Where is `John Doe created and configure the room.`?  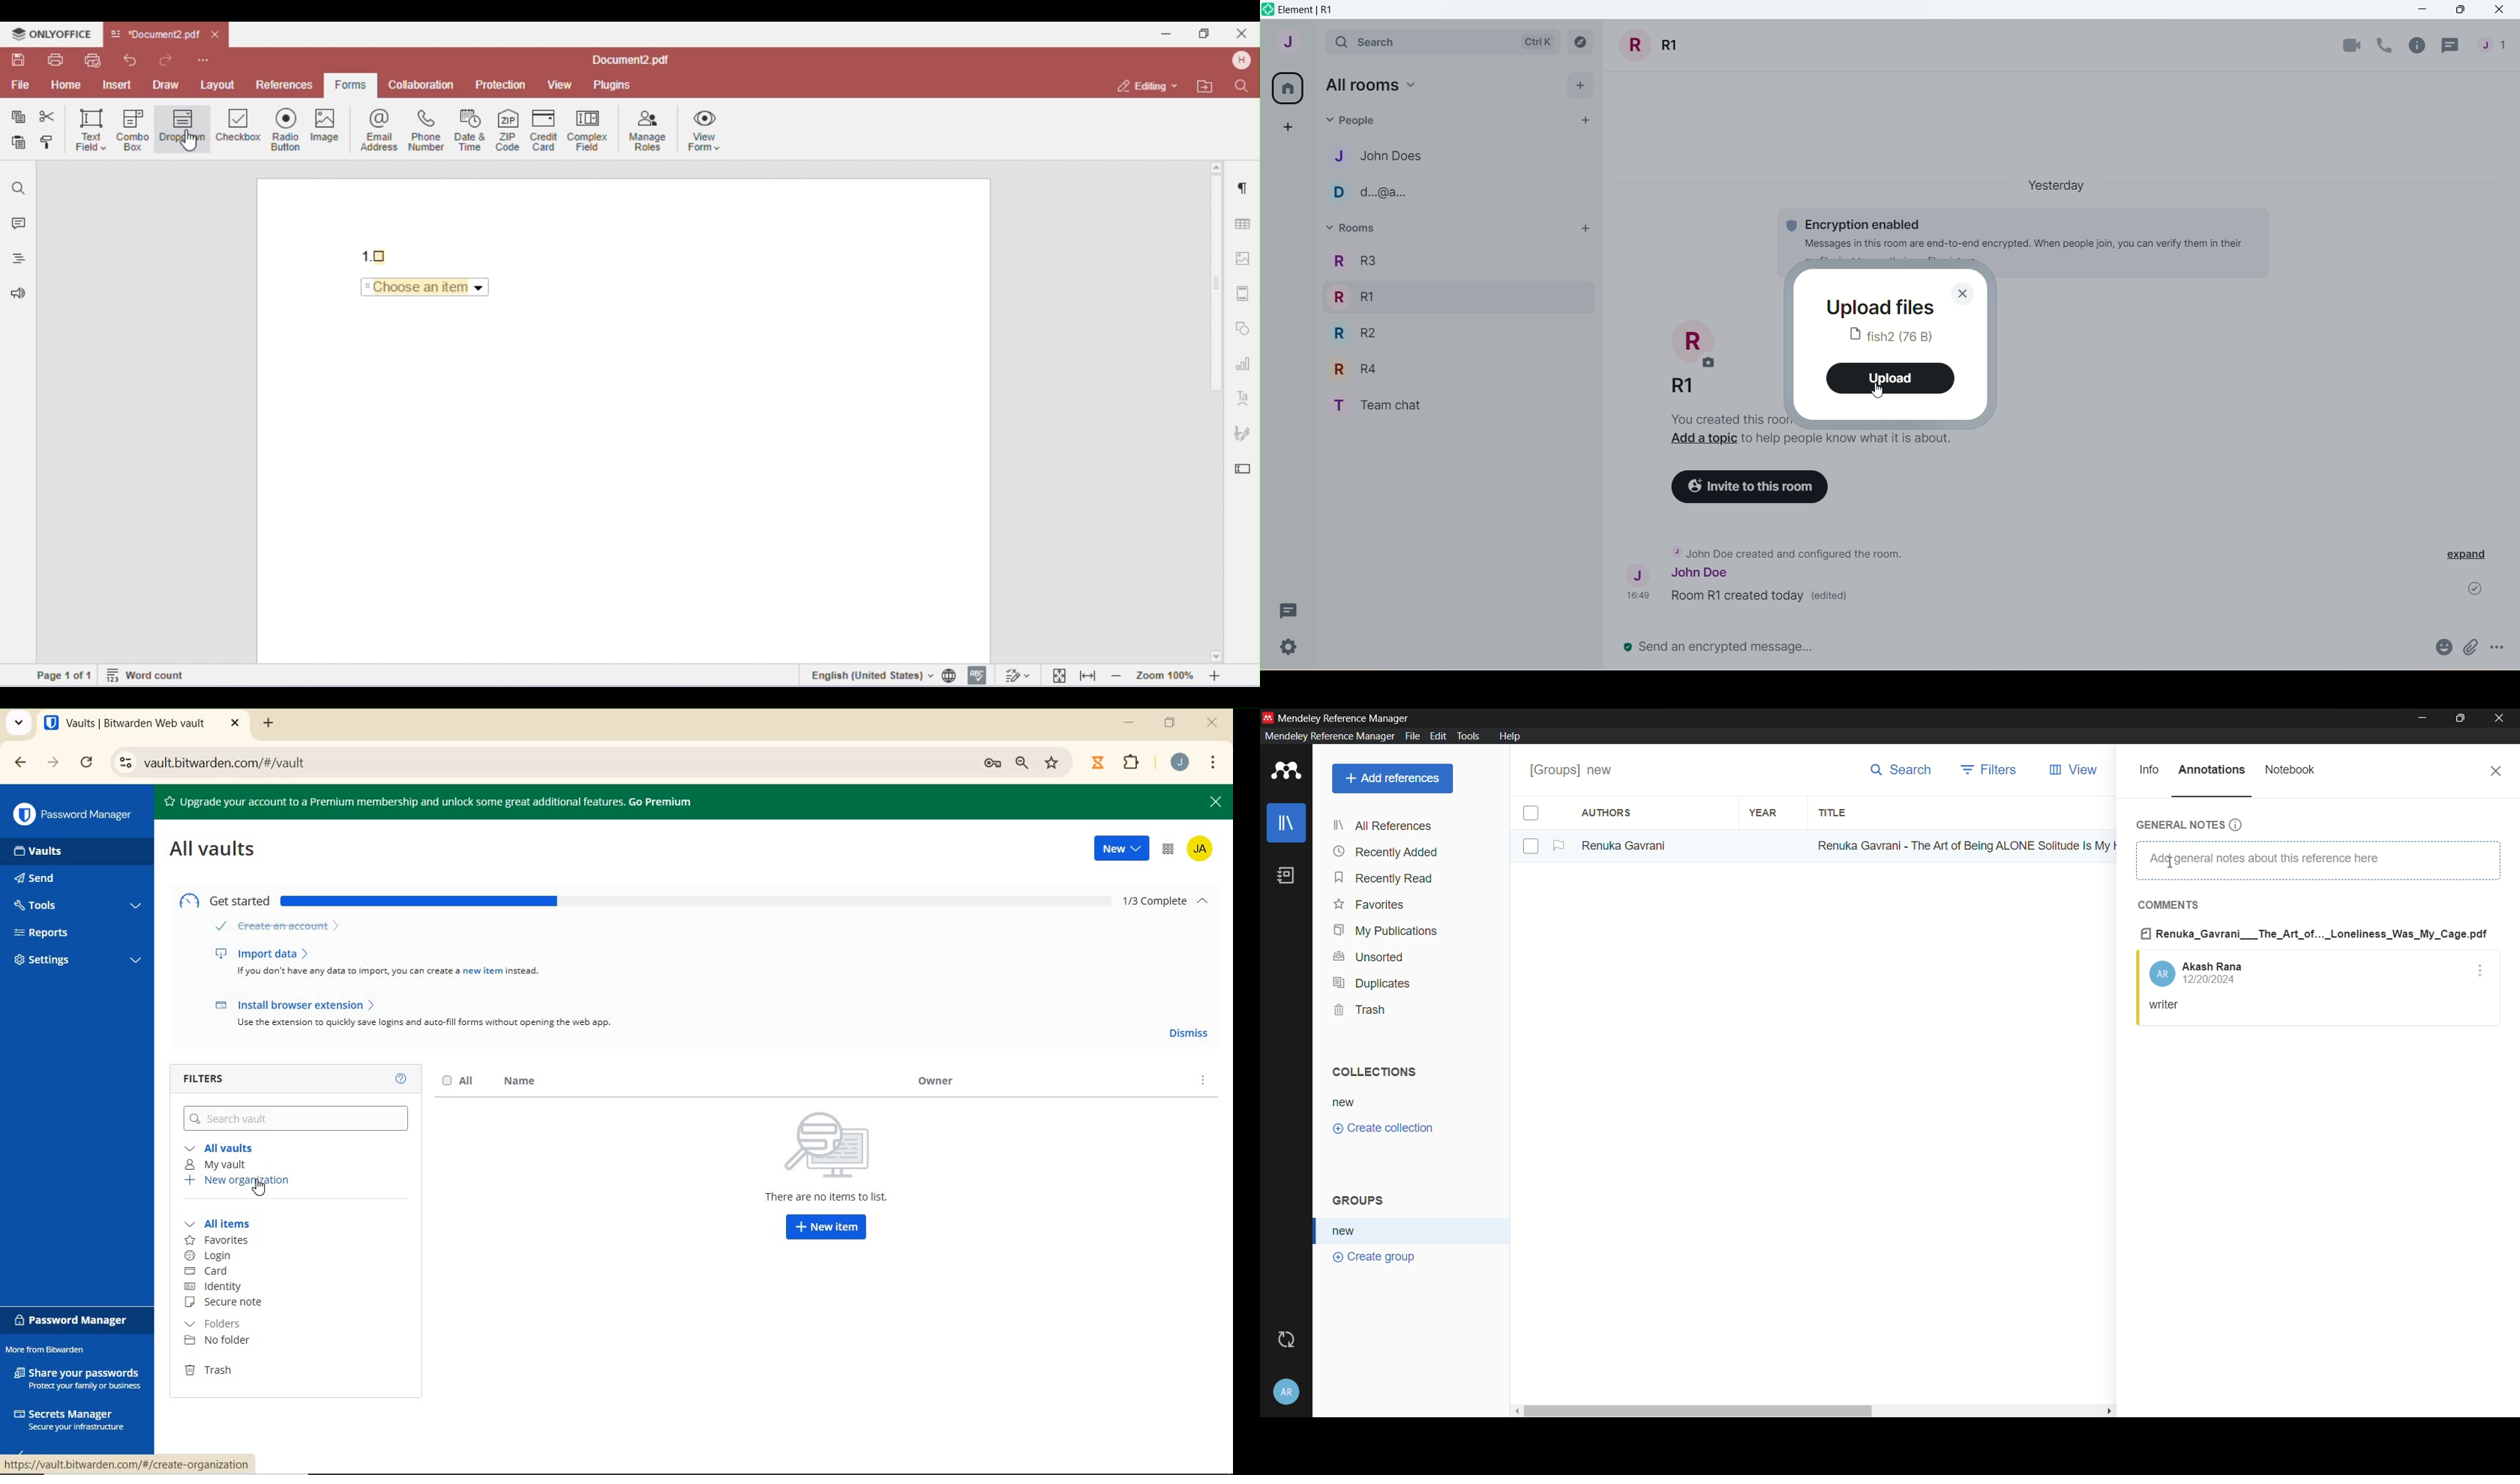
John Doe created and configure the room. is located at coordinates (1789, 554).